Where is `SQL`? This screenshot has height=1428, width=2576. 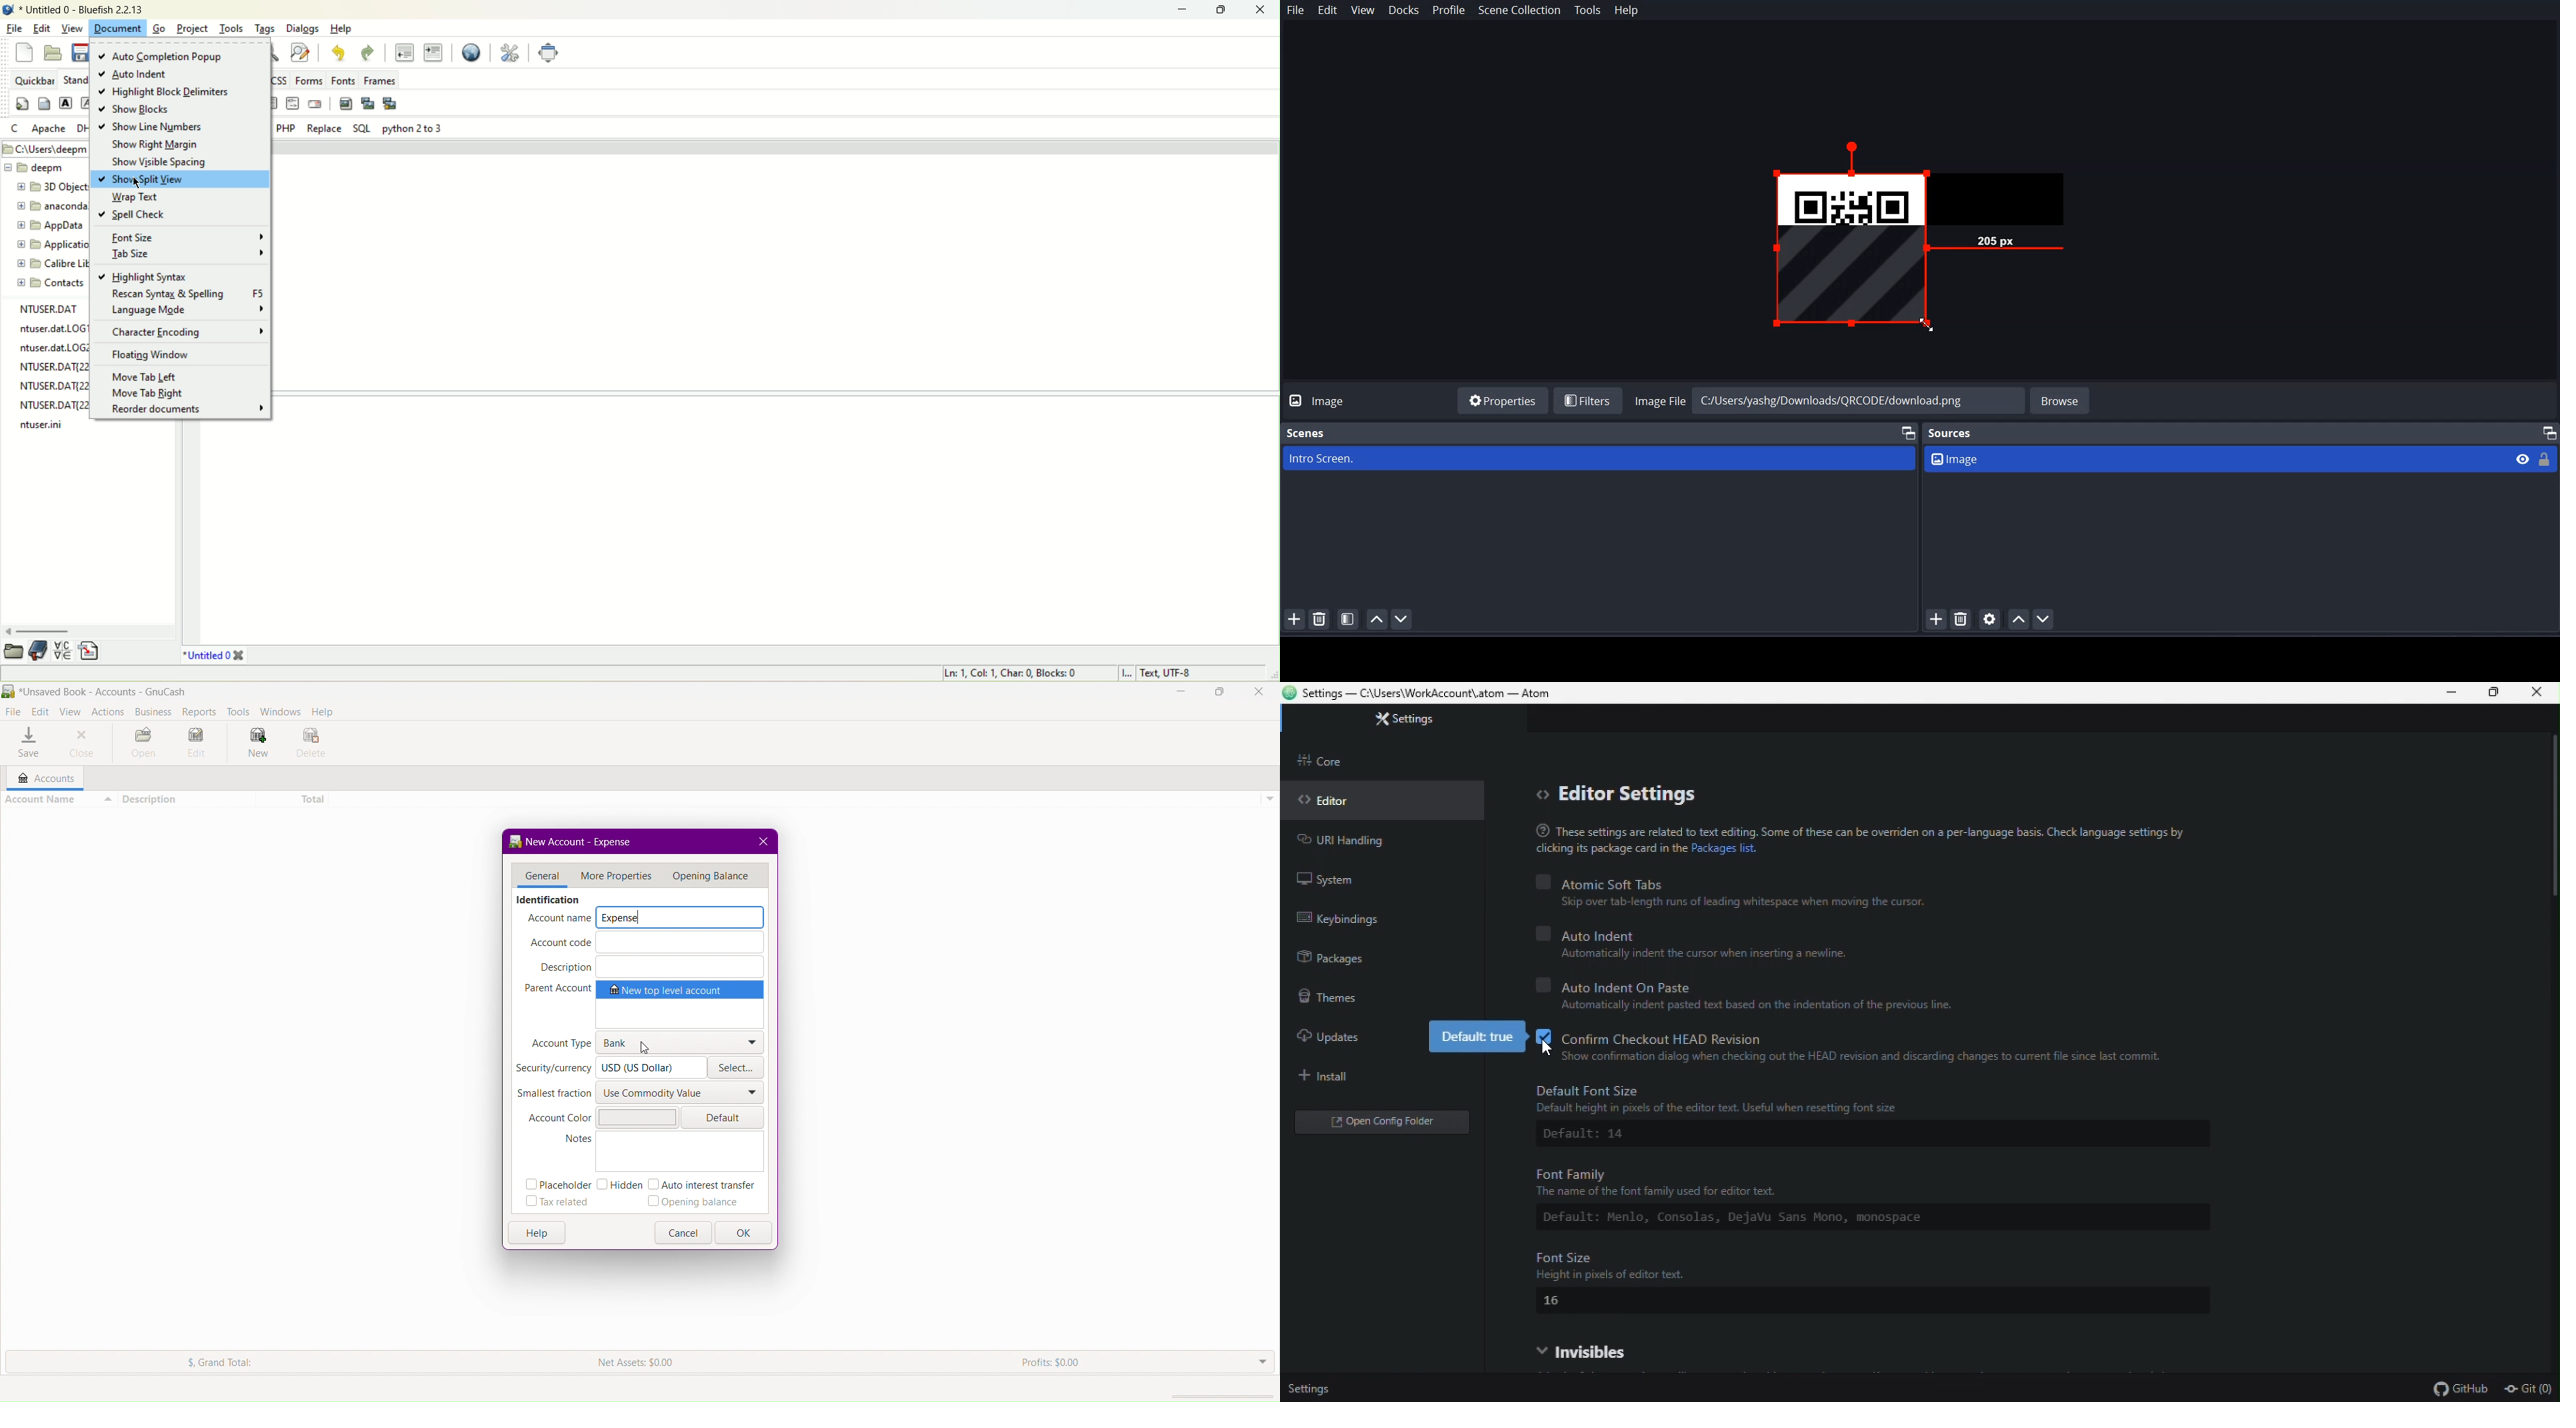 SQL is located at coordinates (364, 129).